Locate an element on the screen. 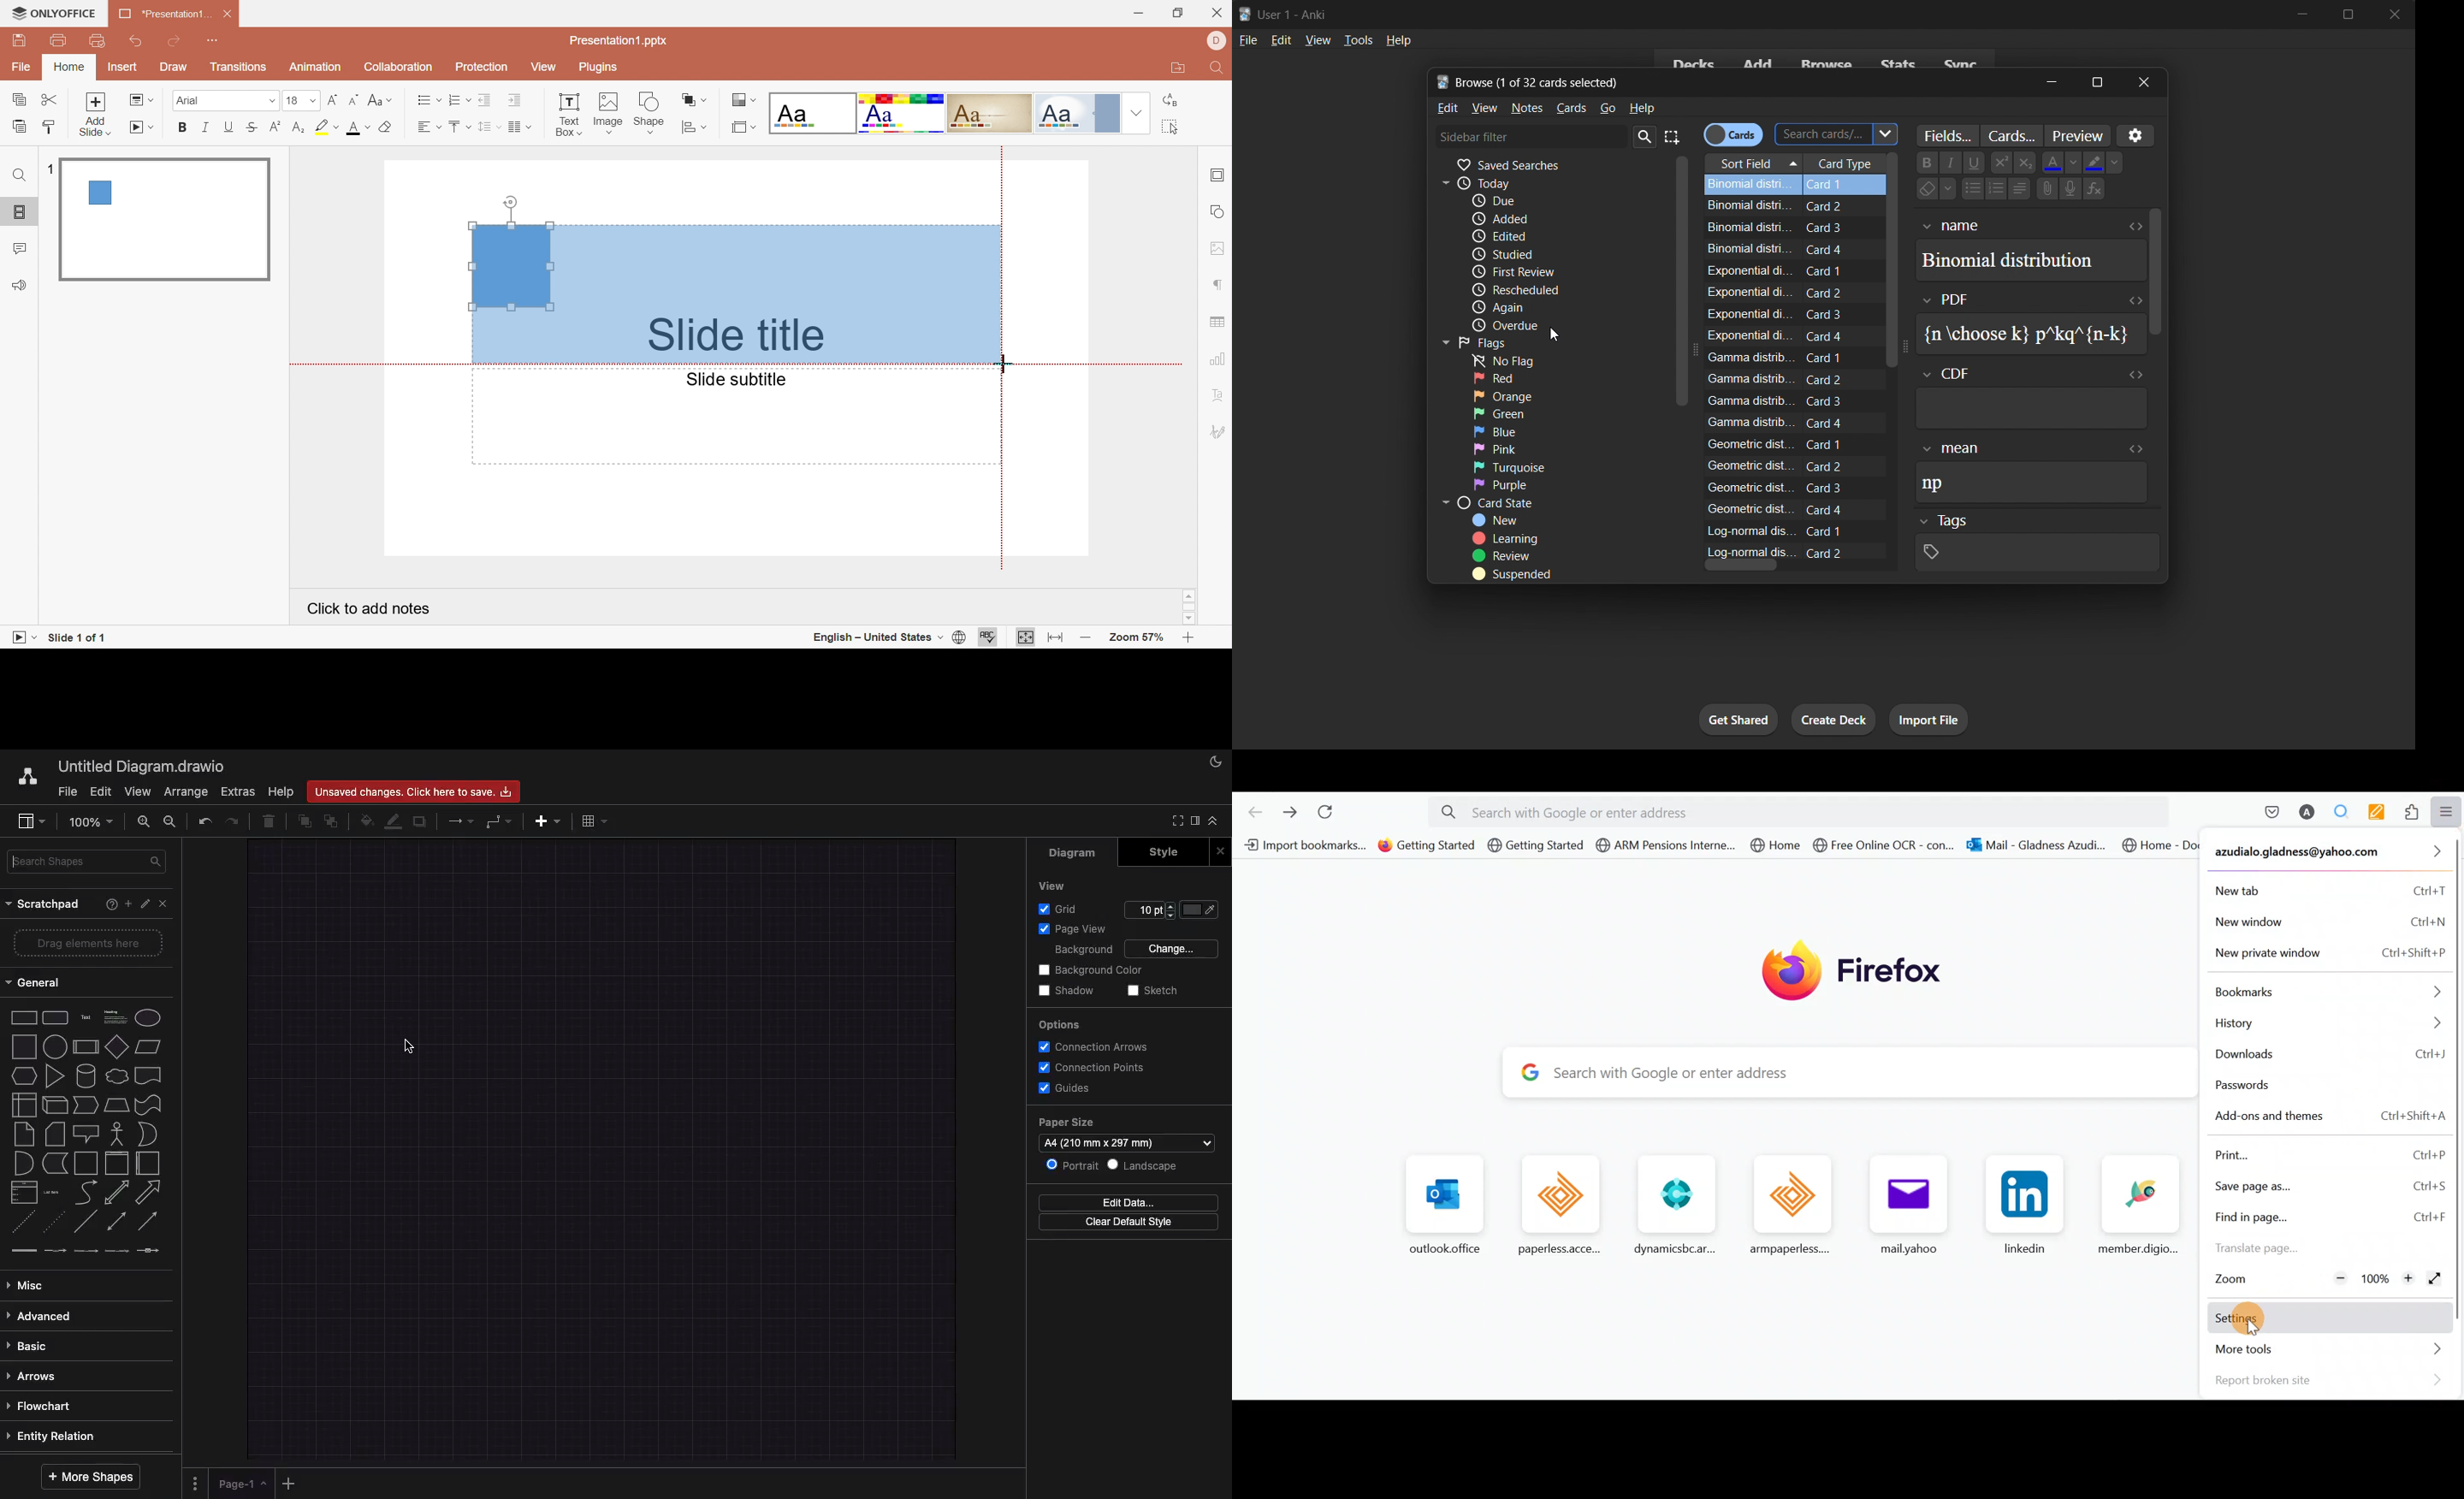 This screenshot has height=1512, width=2464. Redo is located at coordinates (230, 821).